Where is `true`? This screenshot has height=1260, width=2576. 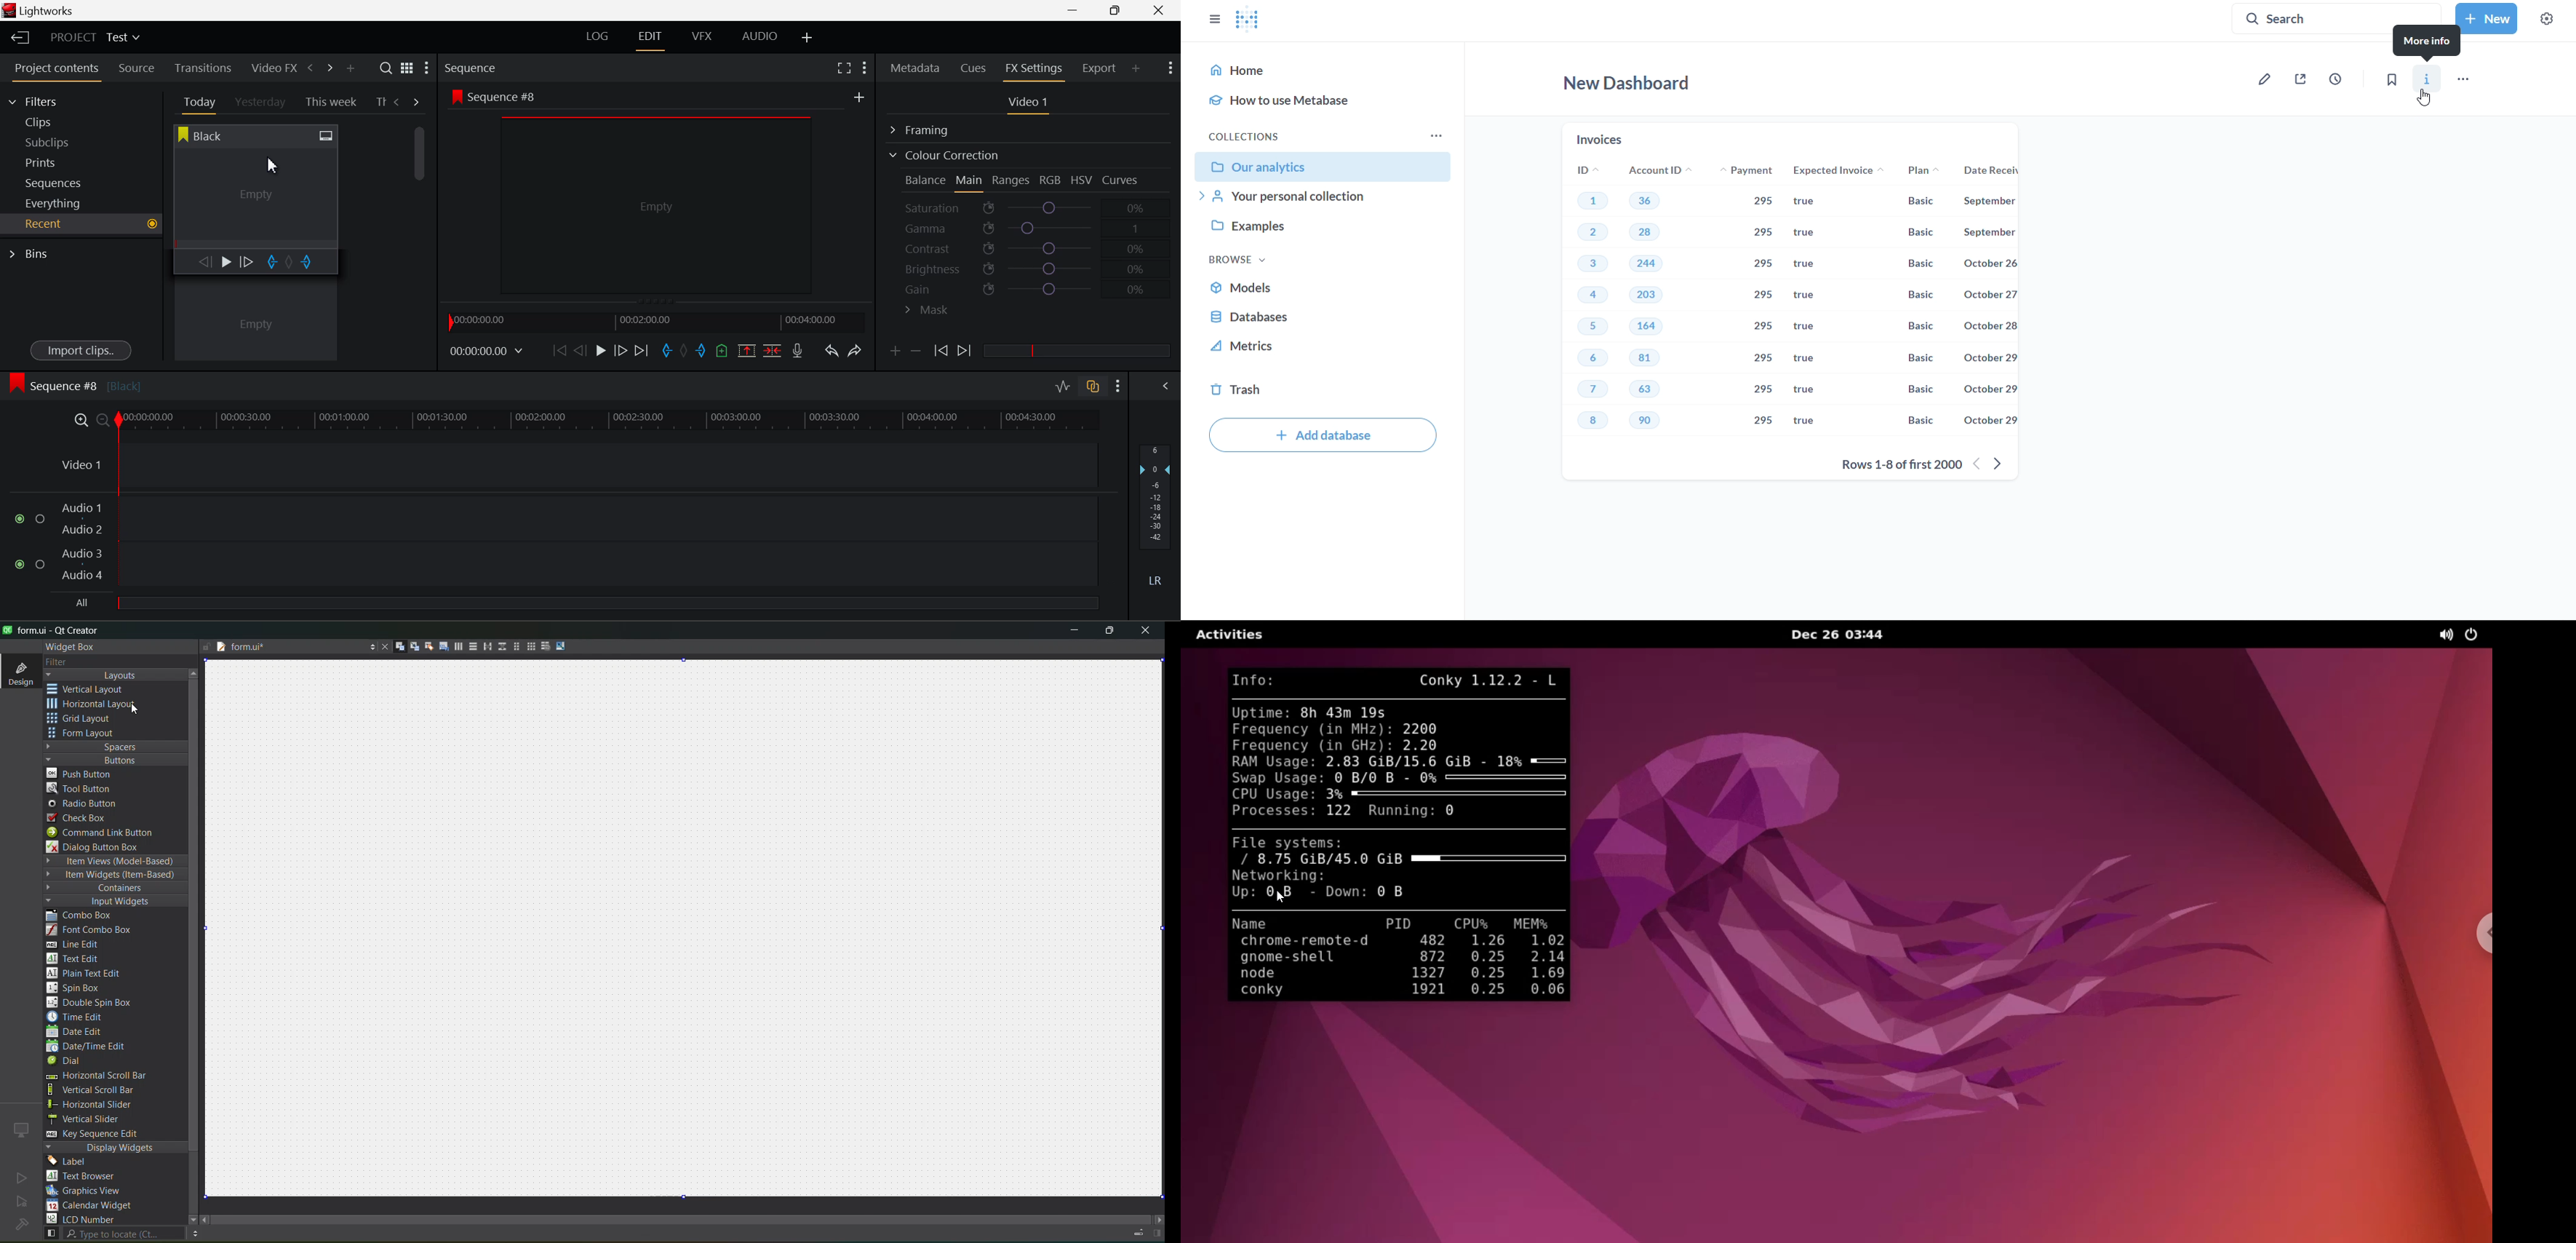 true is located at coordinates (1810, 265).